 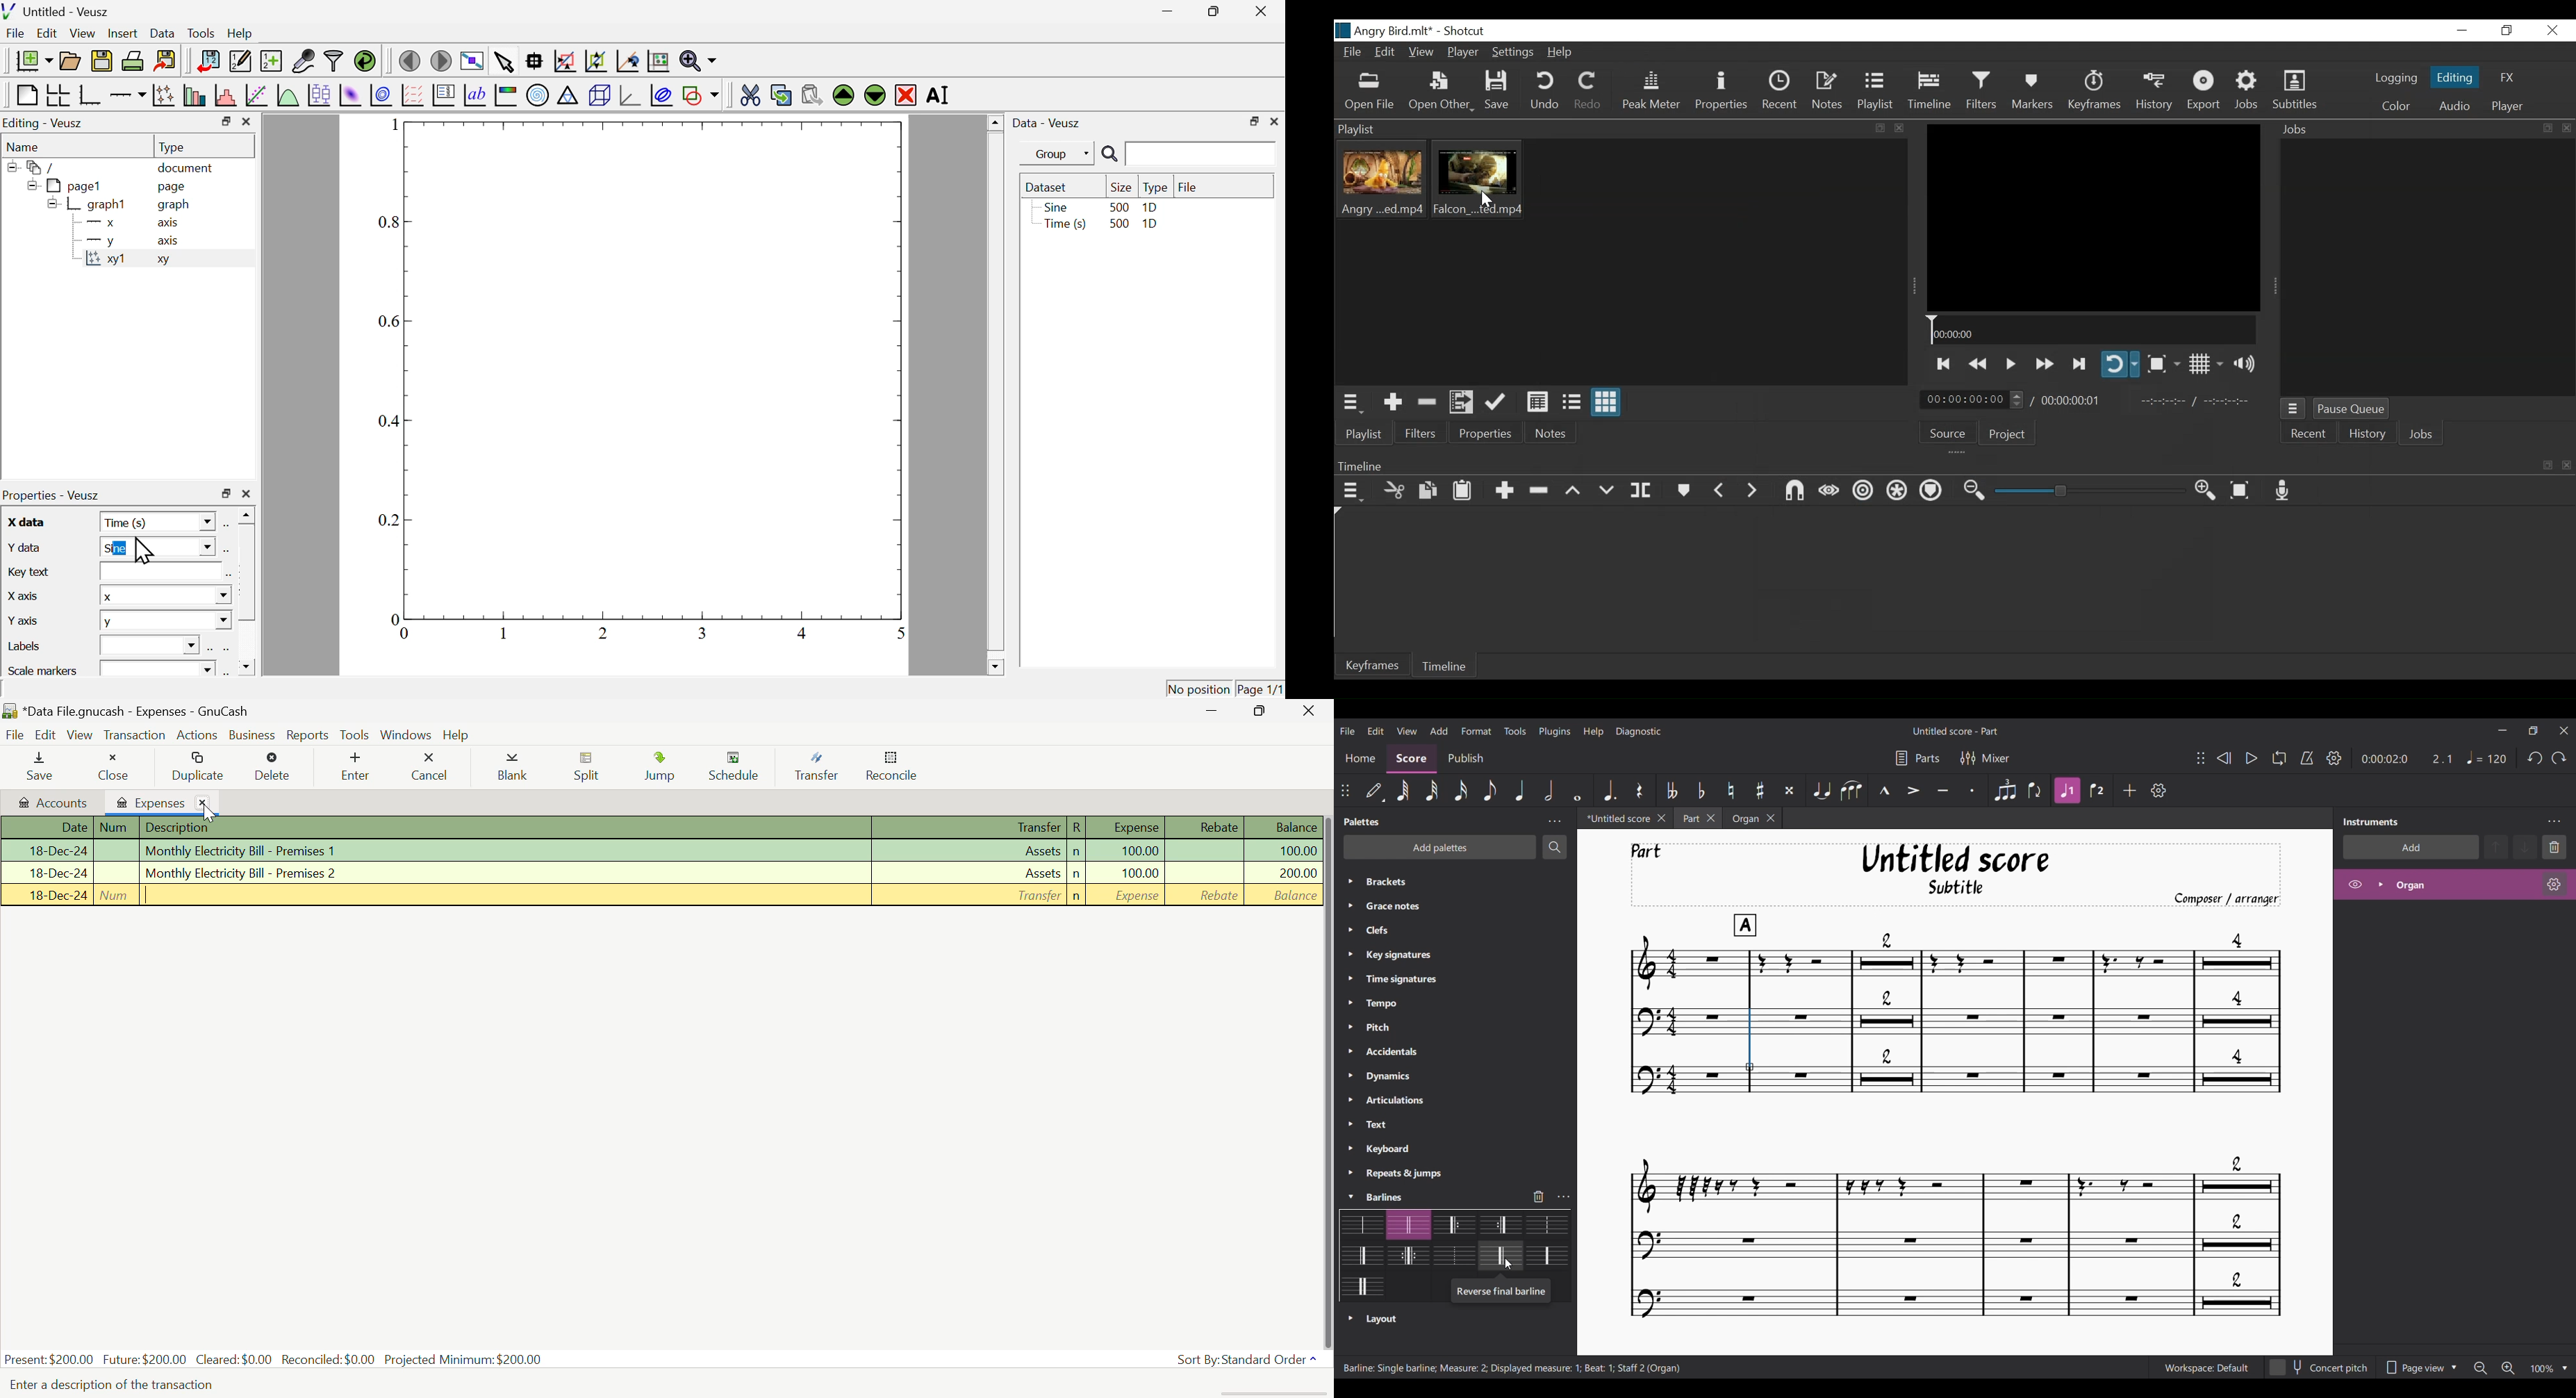 I want to click on tools, so click(x=202, y=32).